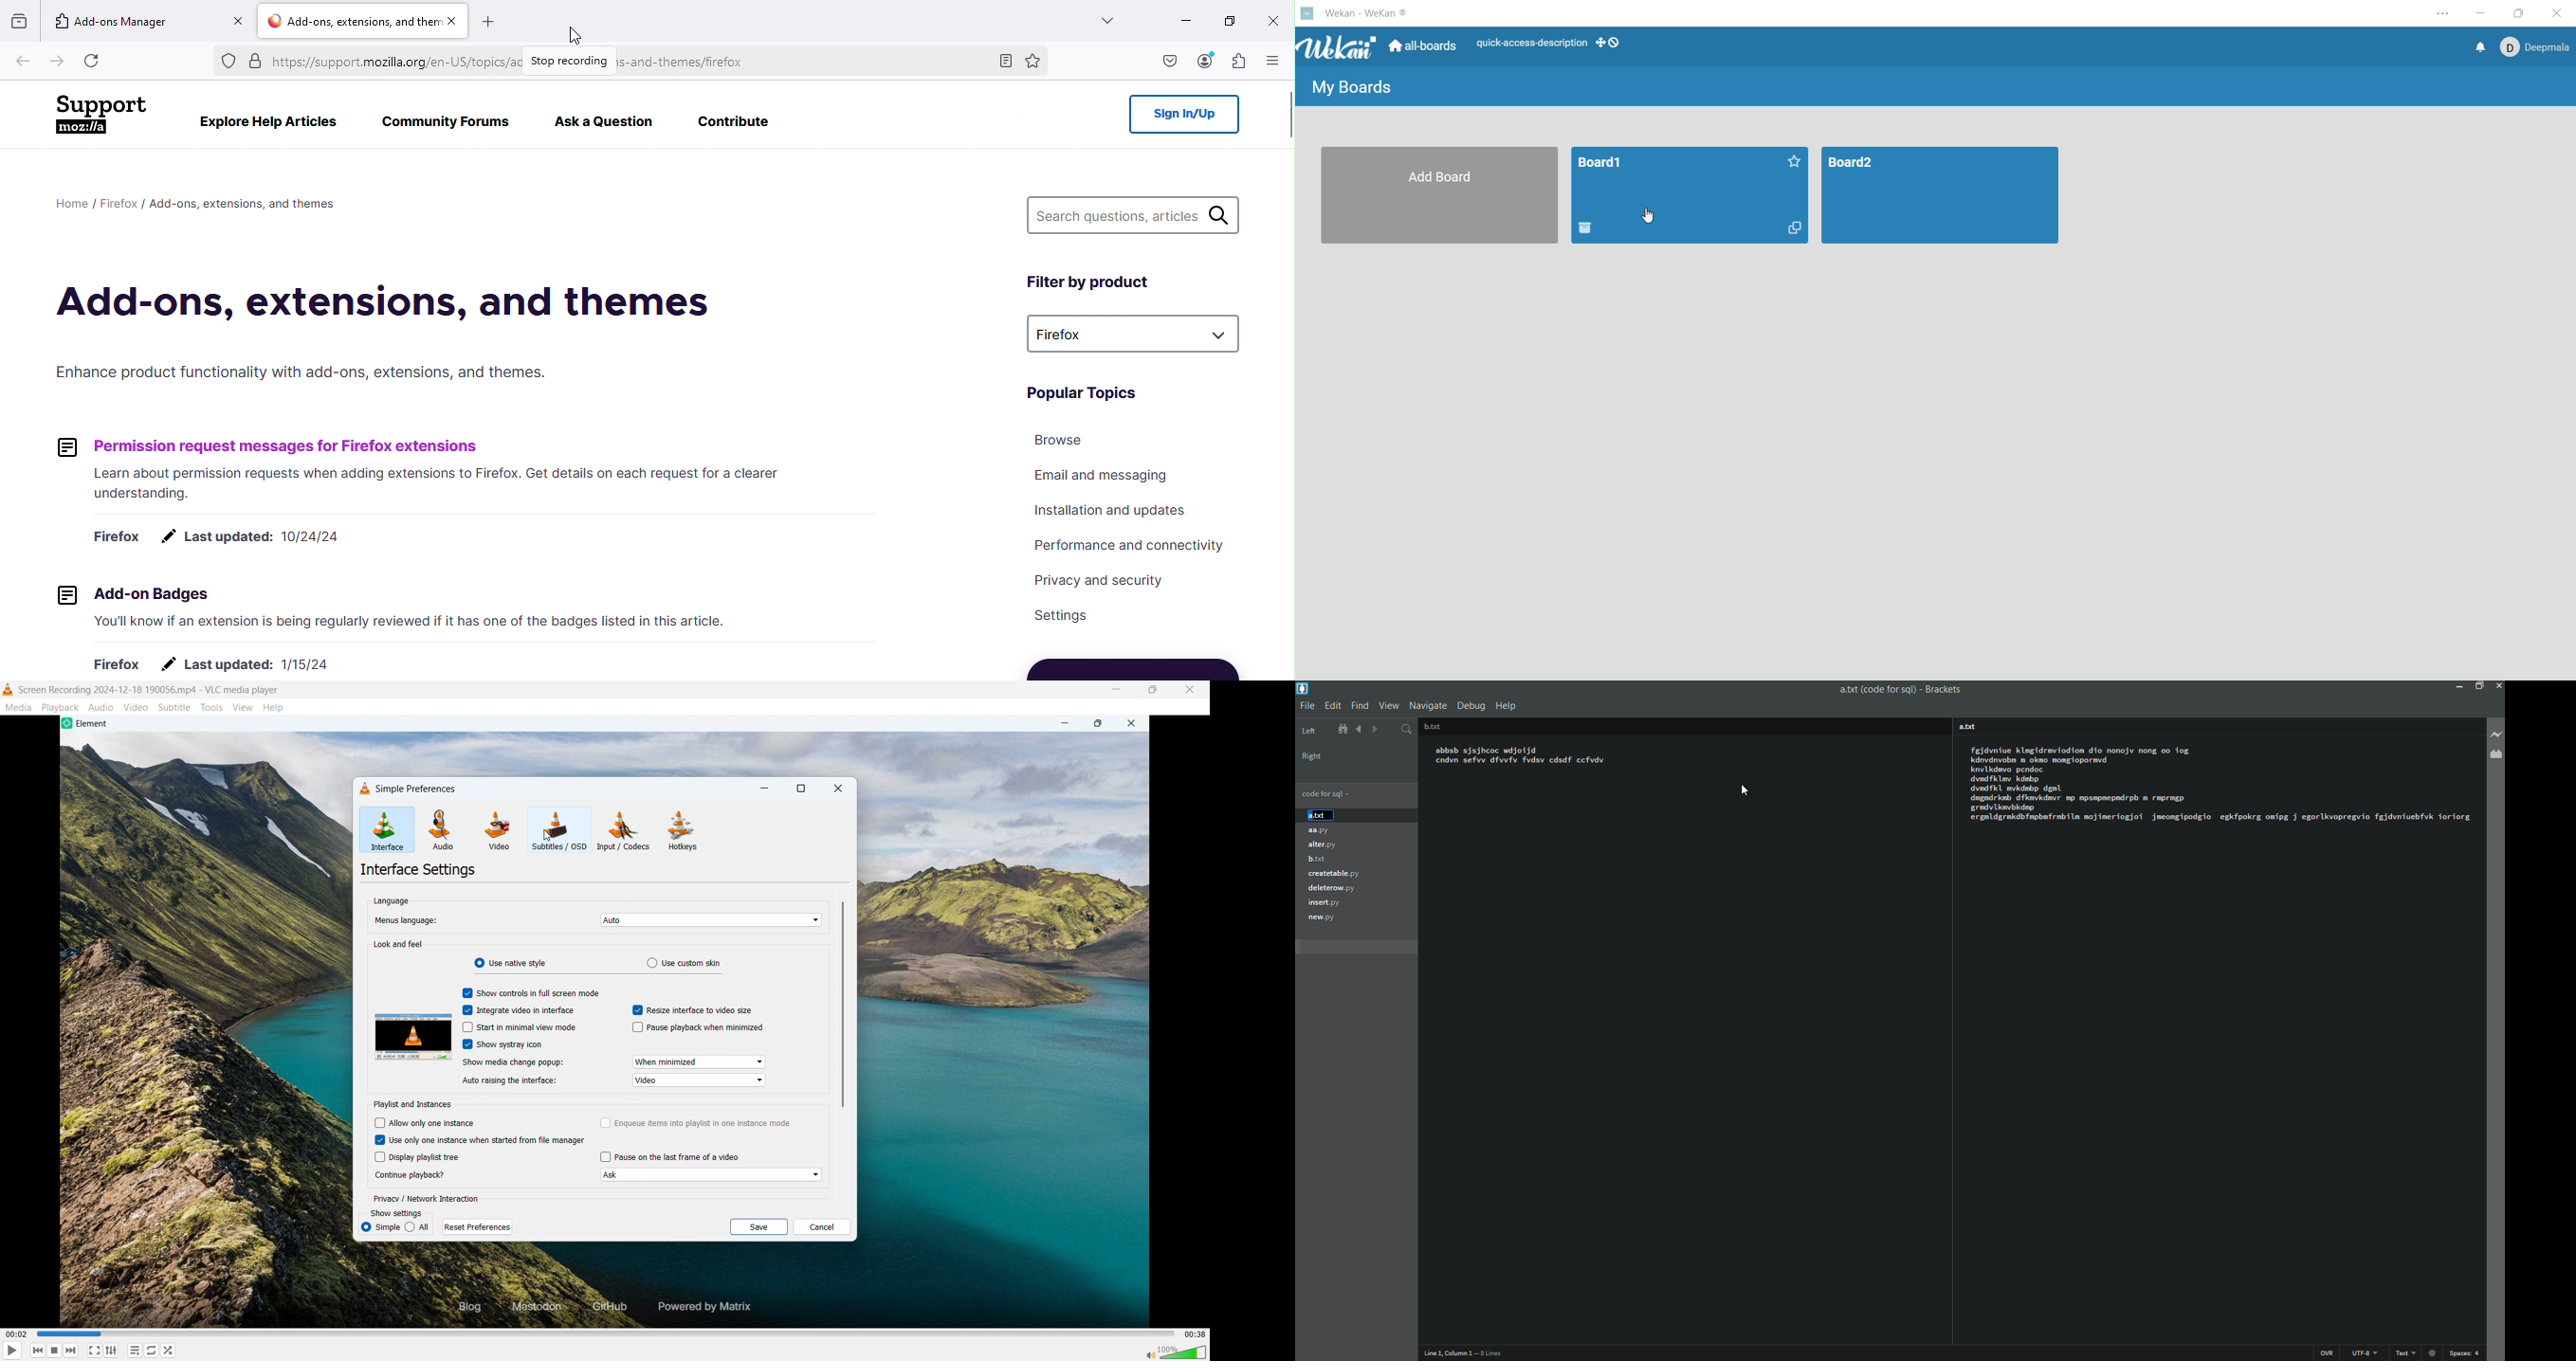  What do you see at coordinates (1440, 196) in the screenshot?
I see `add board` at bounding box center [1440, 196].